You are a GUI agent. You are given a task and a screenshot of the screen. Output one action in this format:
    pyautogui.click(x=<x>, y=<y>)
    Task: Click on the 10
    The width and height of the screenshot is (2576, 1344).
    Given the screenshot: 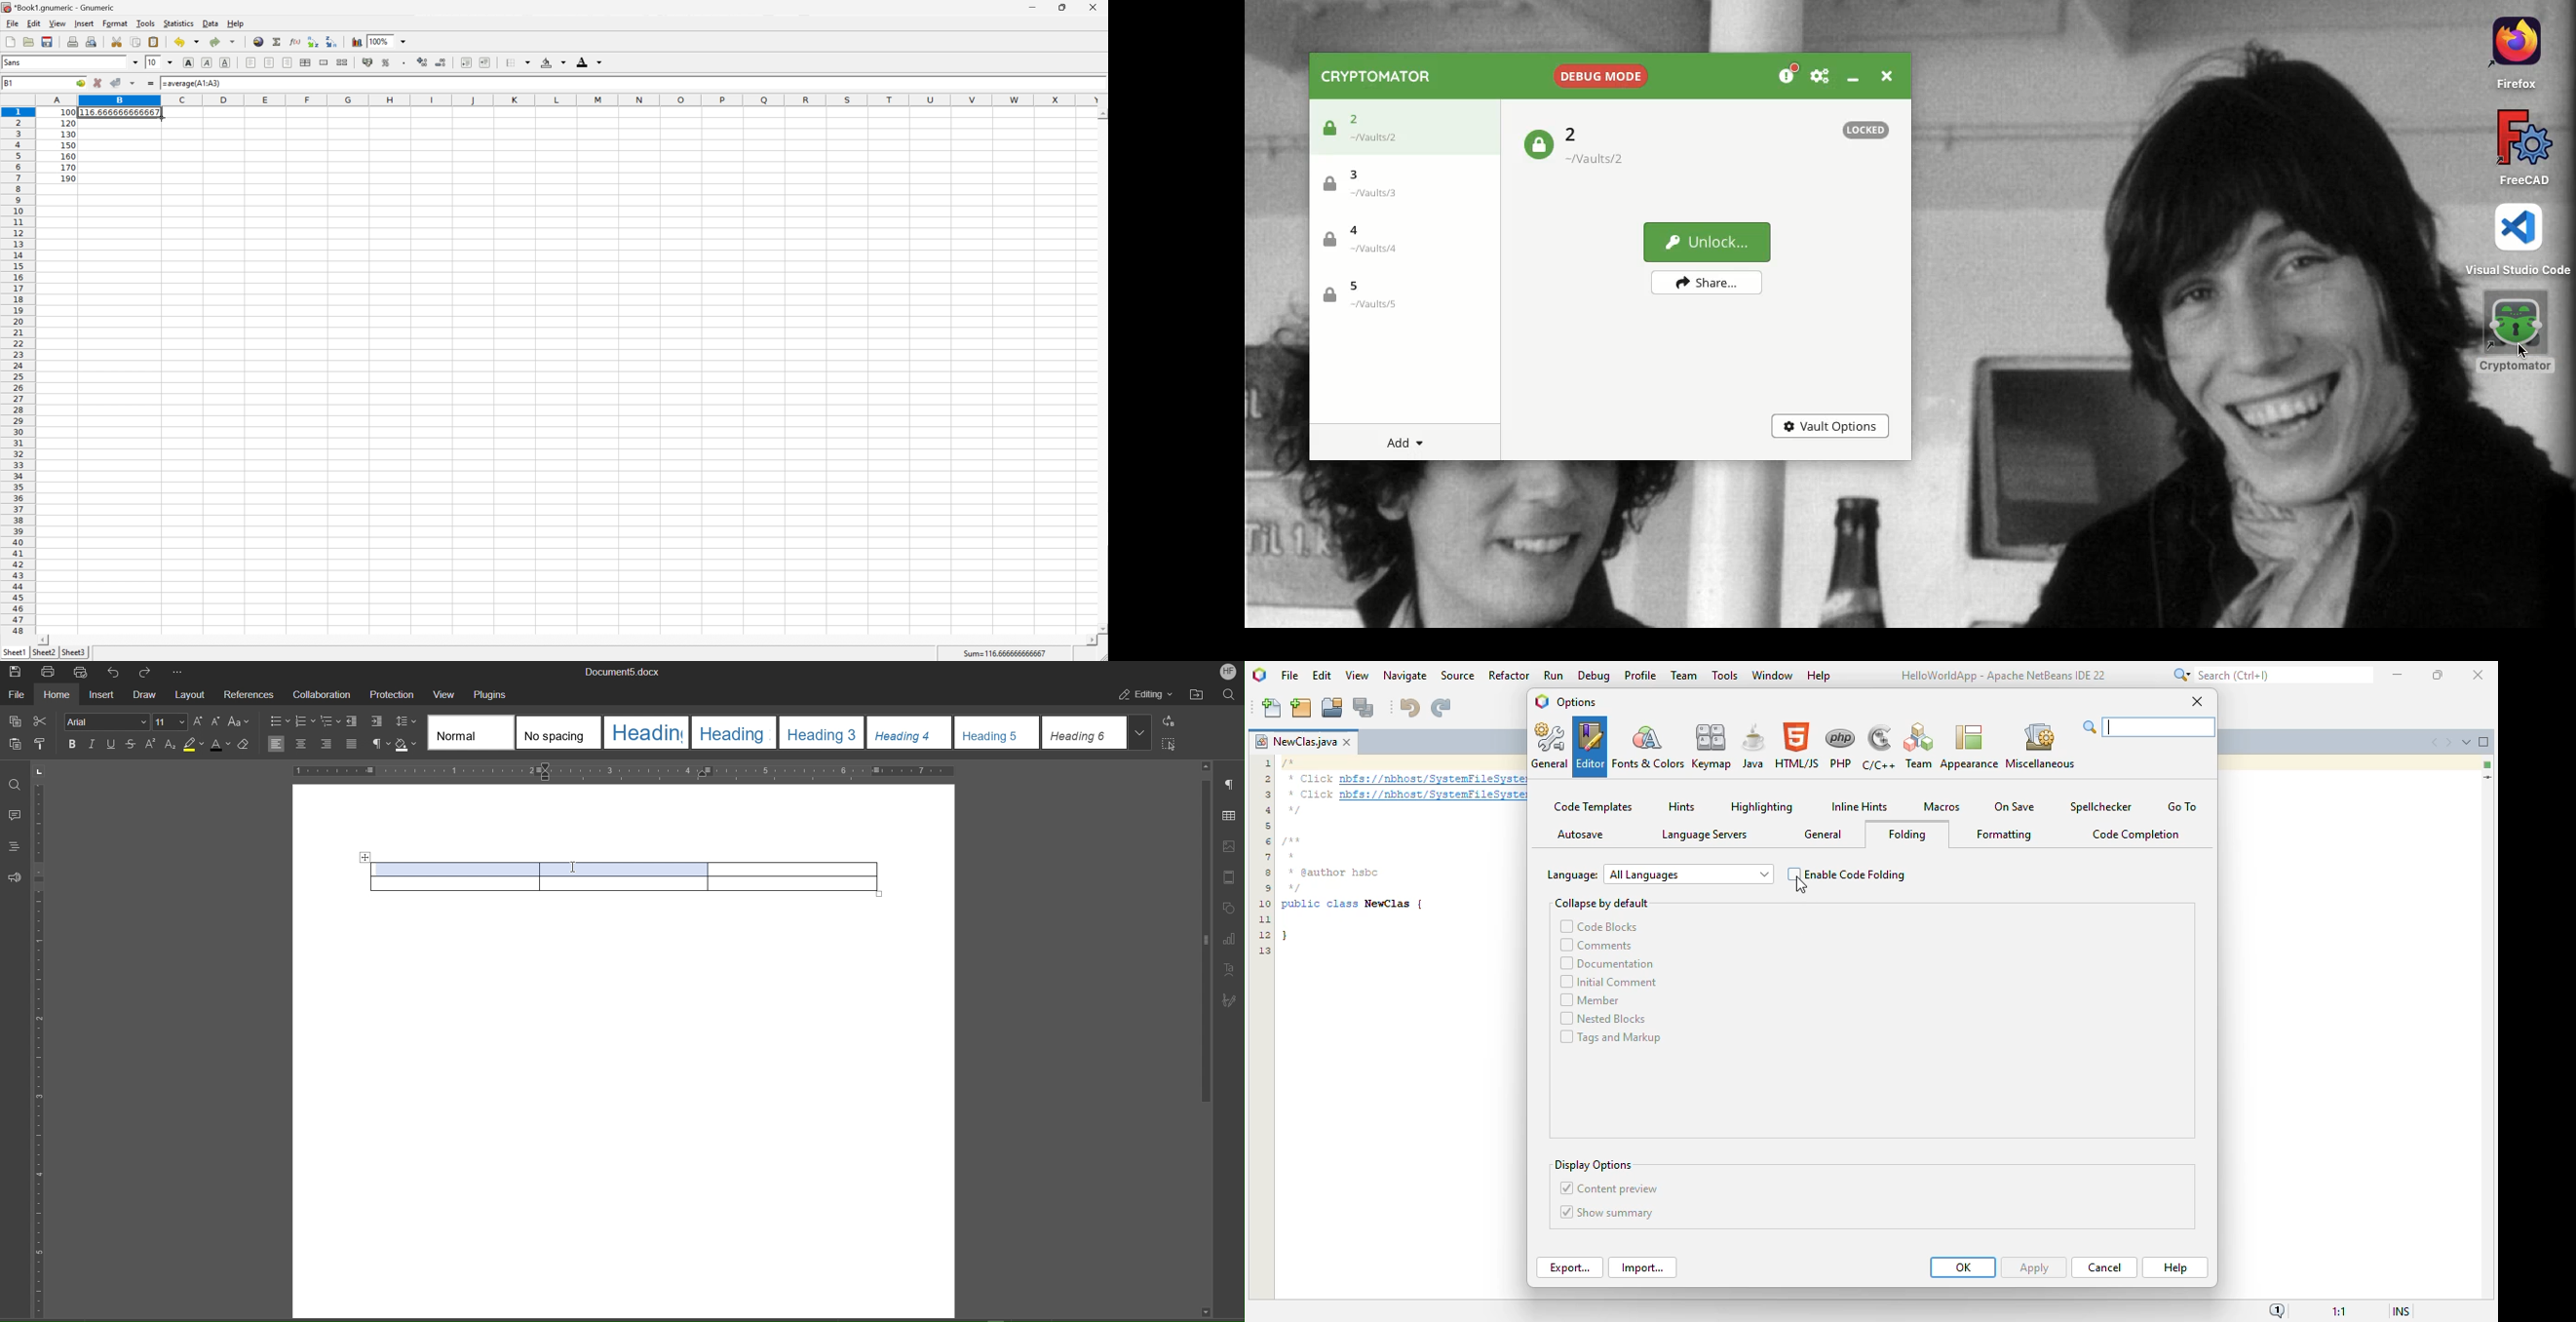 What is the action you would take?
    pyautogui.click(x=154, y=62)
    